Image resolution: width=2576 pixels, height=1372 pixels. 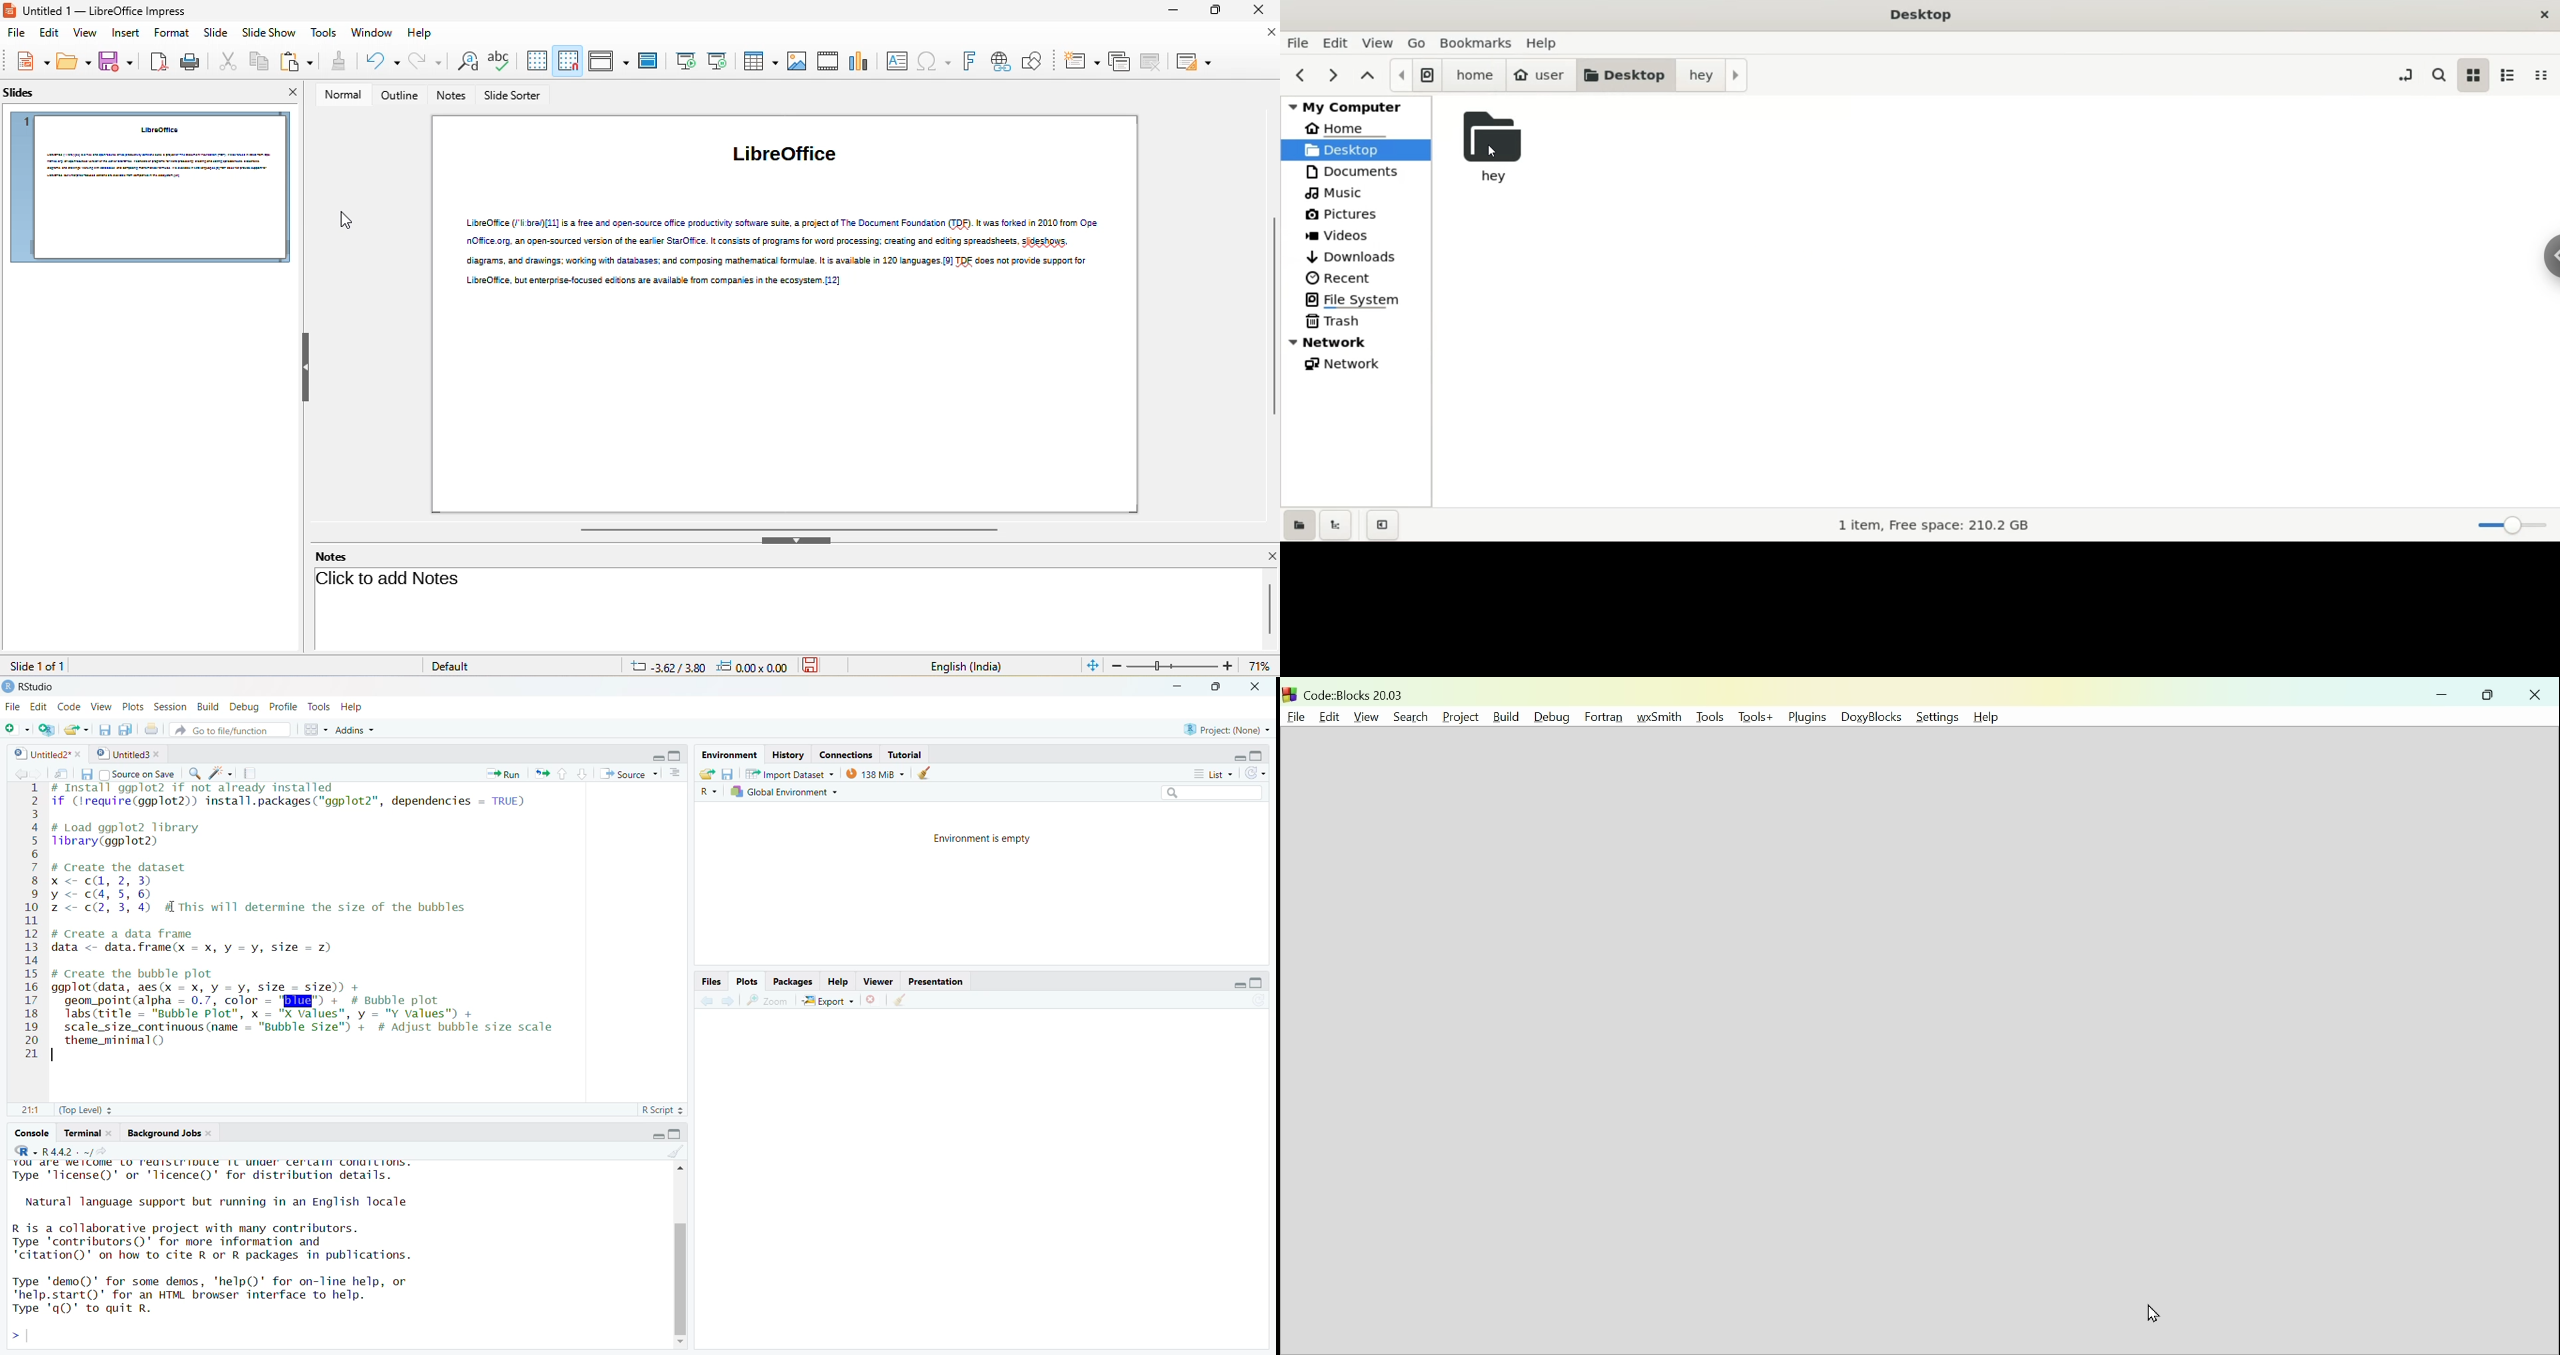 What do you see at coordinates (1001, 63) in the screenshot?
I see `hyperlink` at bounding box center [1001, 63].